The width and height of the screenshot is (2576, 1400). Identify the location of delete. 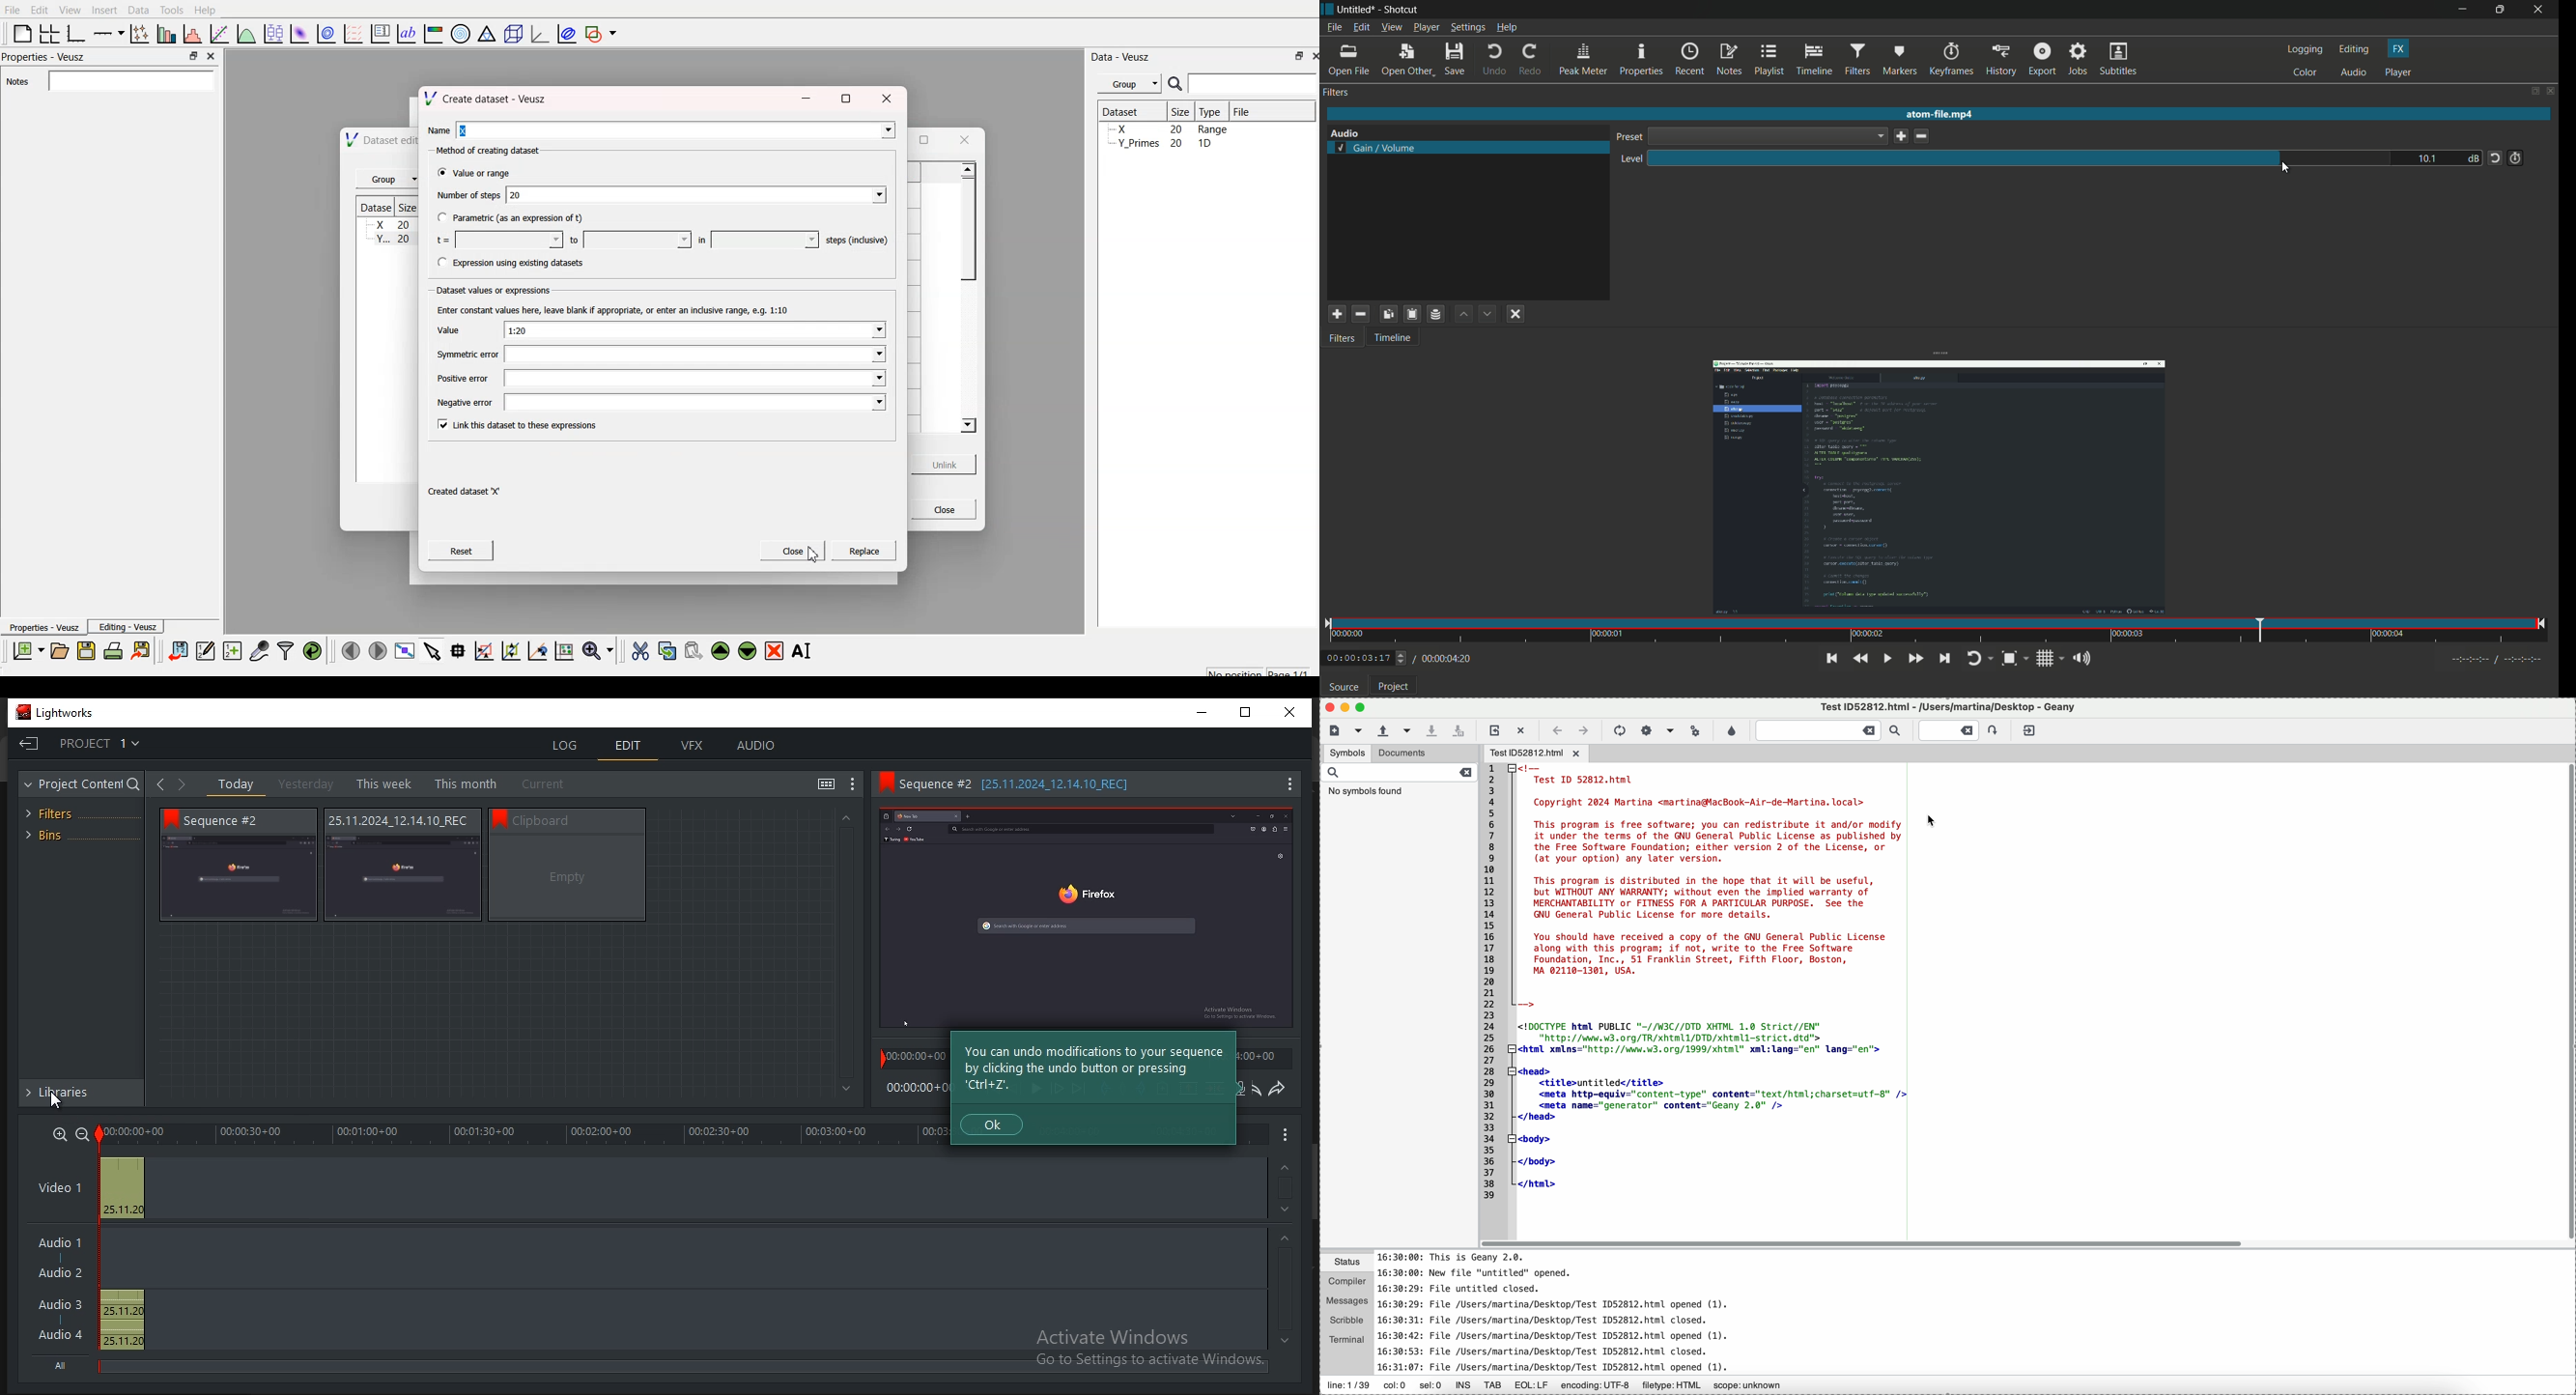
(1921, 136).